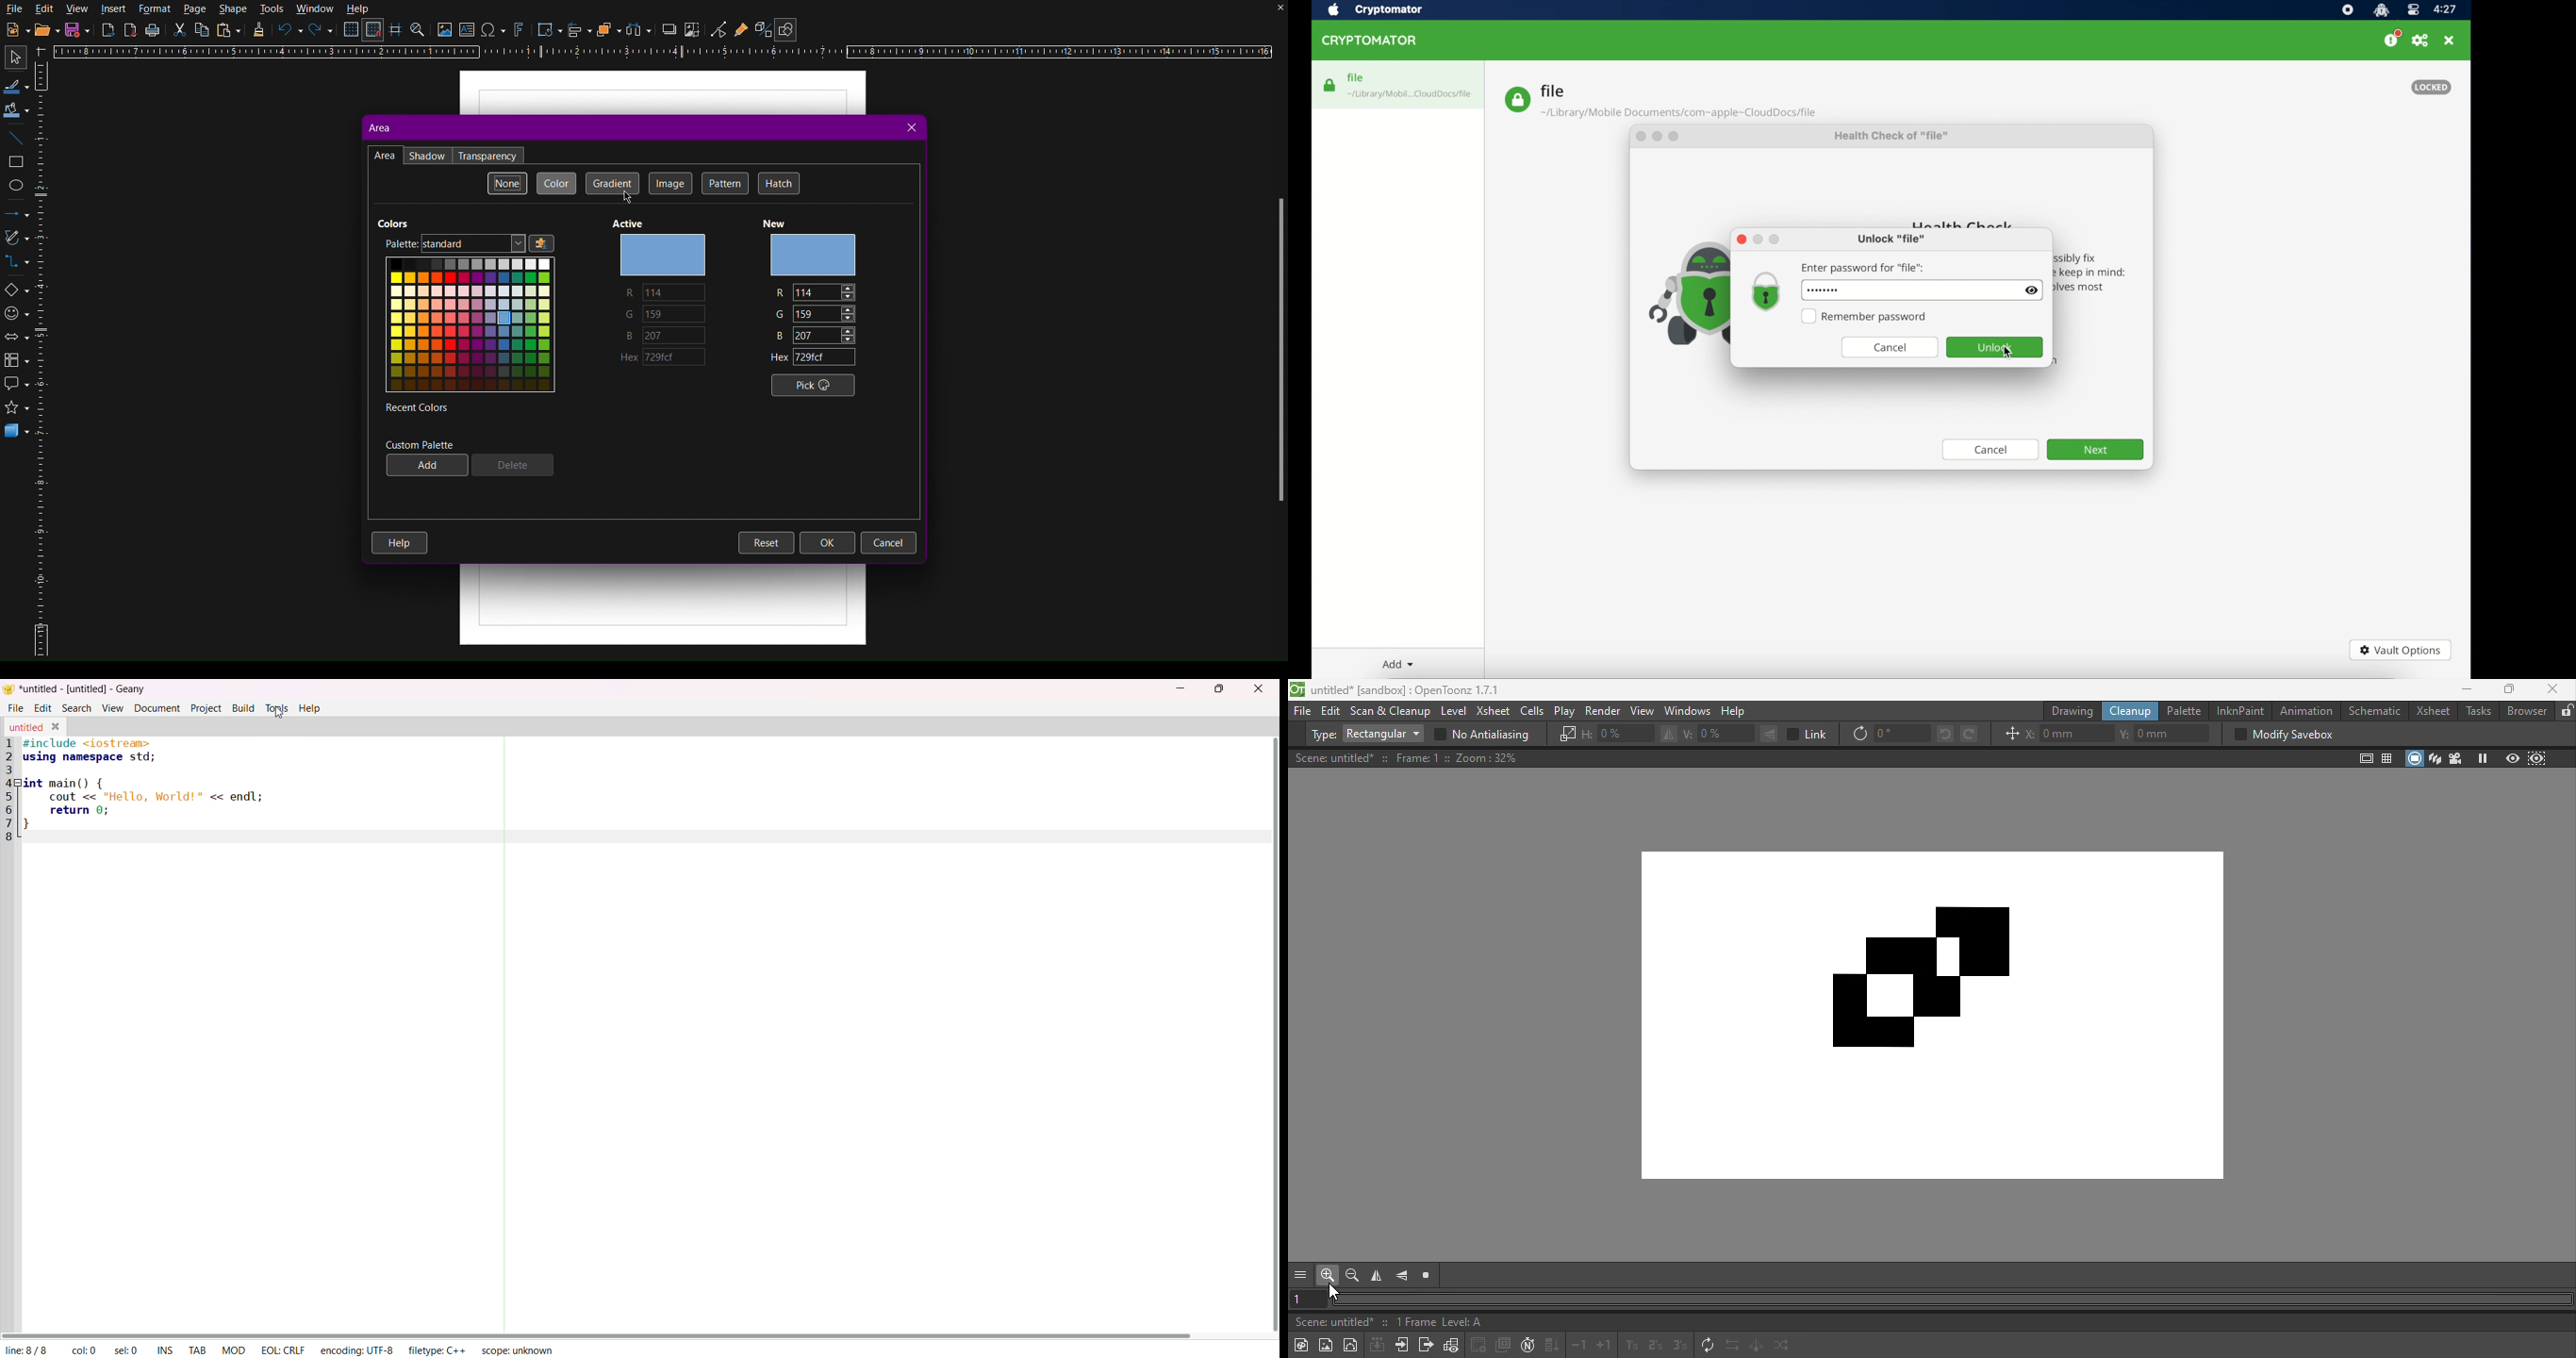 The width and height of the screenshot is (2576, 1372). Describe the element at coordinates (313, 9) in the screenshot. I see `Window` at that location.